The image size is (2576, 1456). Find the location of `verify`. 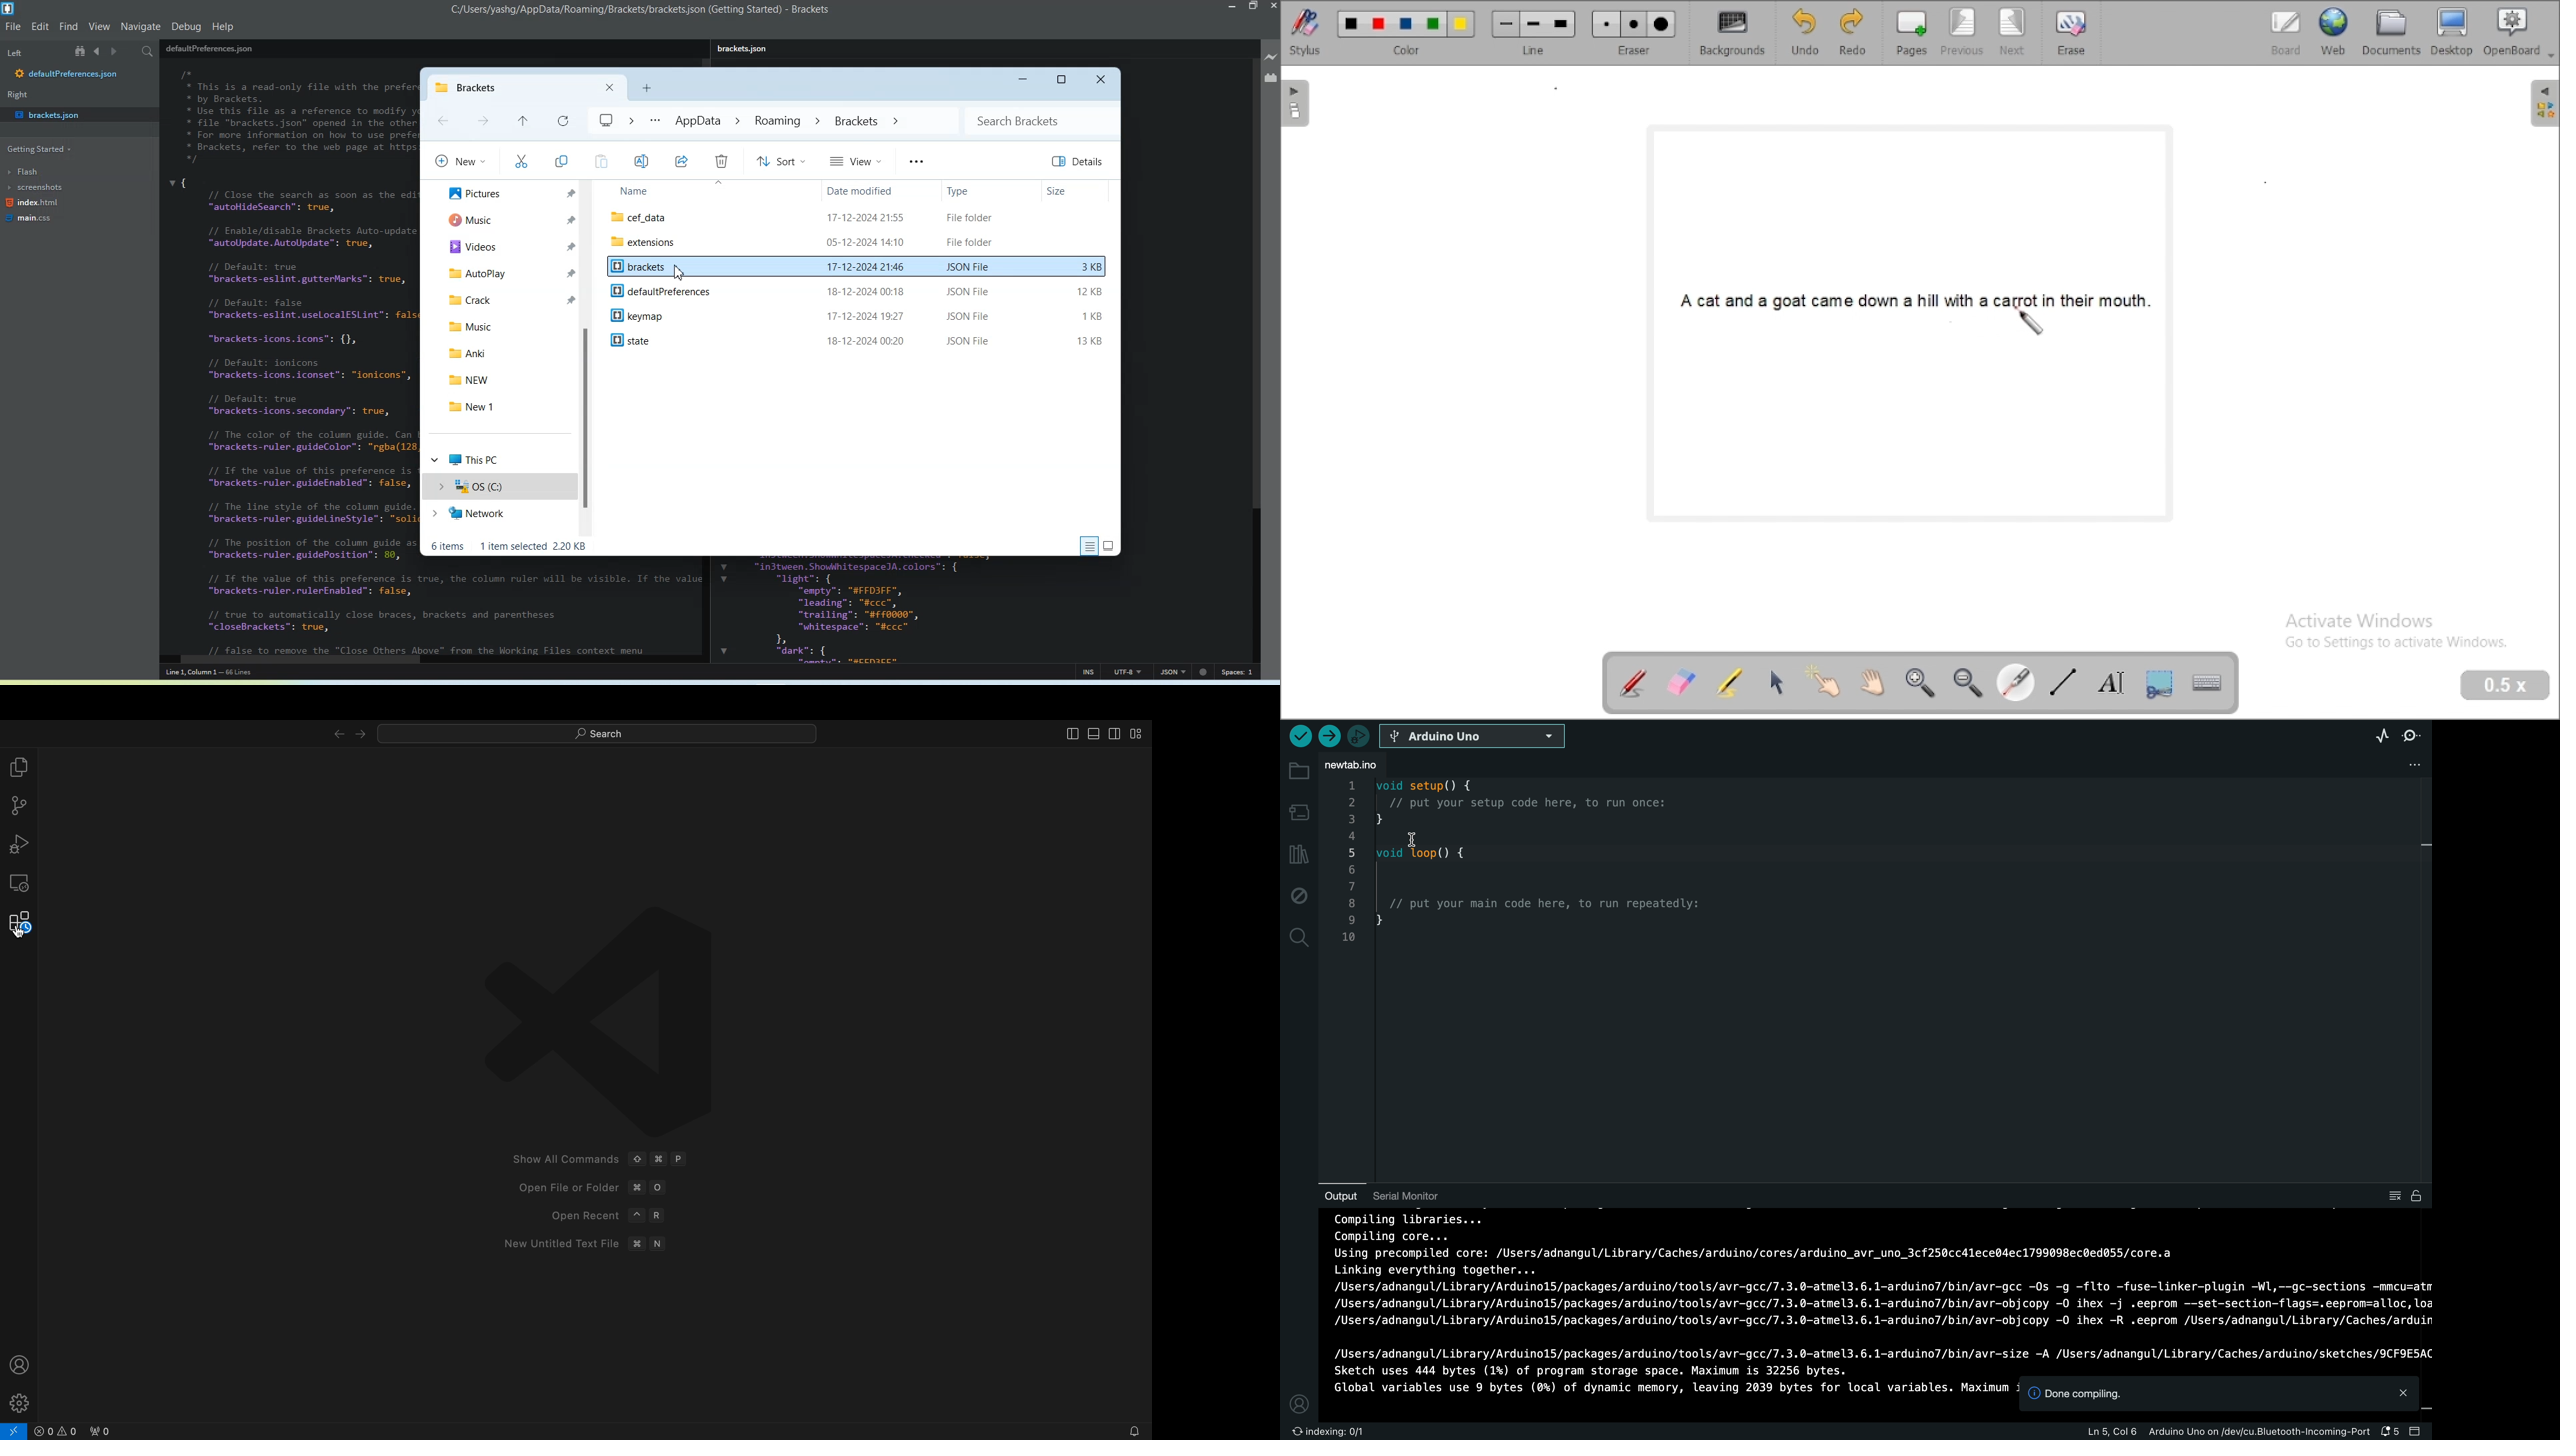

verify is located at coordinates (1300, 736).